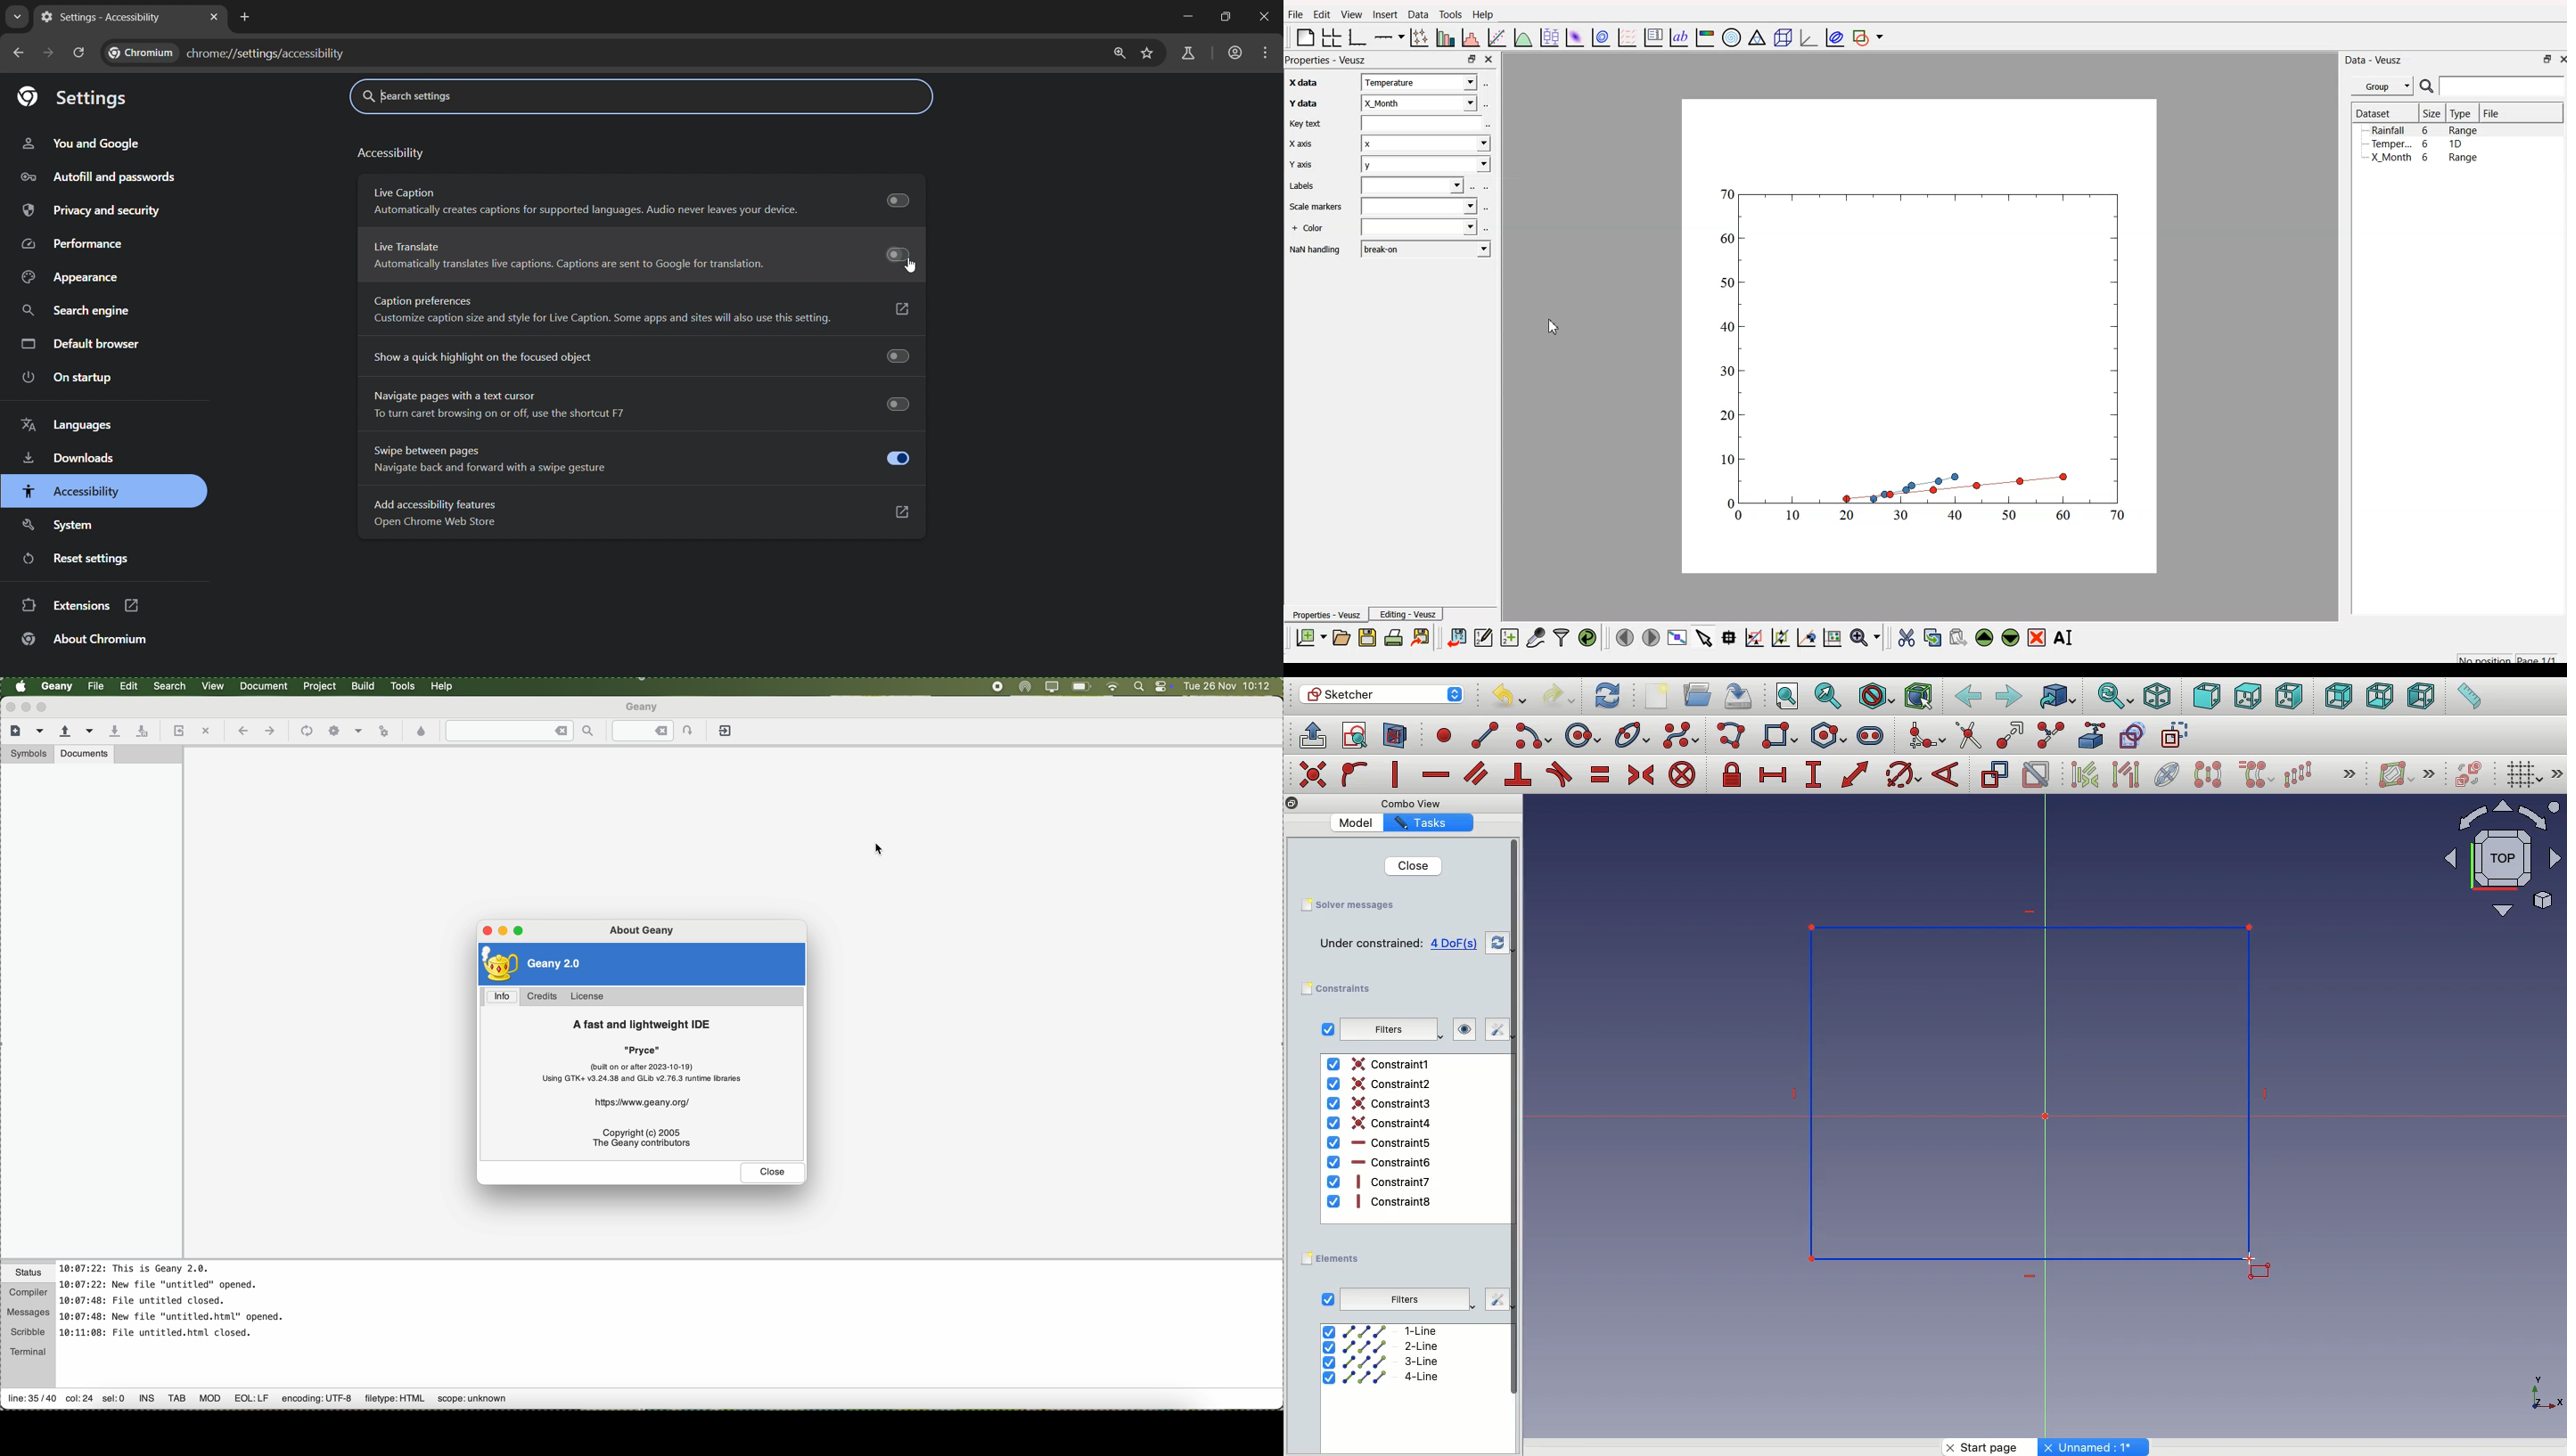 Image resolution: width=2576 pixels, height=1456 pixels. I want to click on build, so click(366, 687).